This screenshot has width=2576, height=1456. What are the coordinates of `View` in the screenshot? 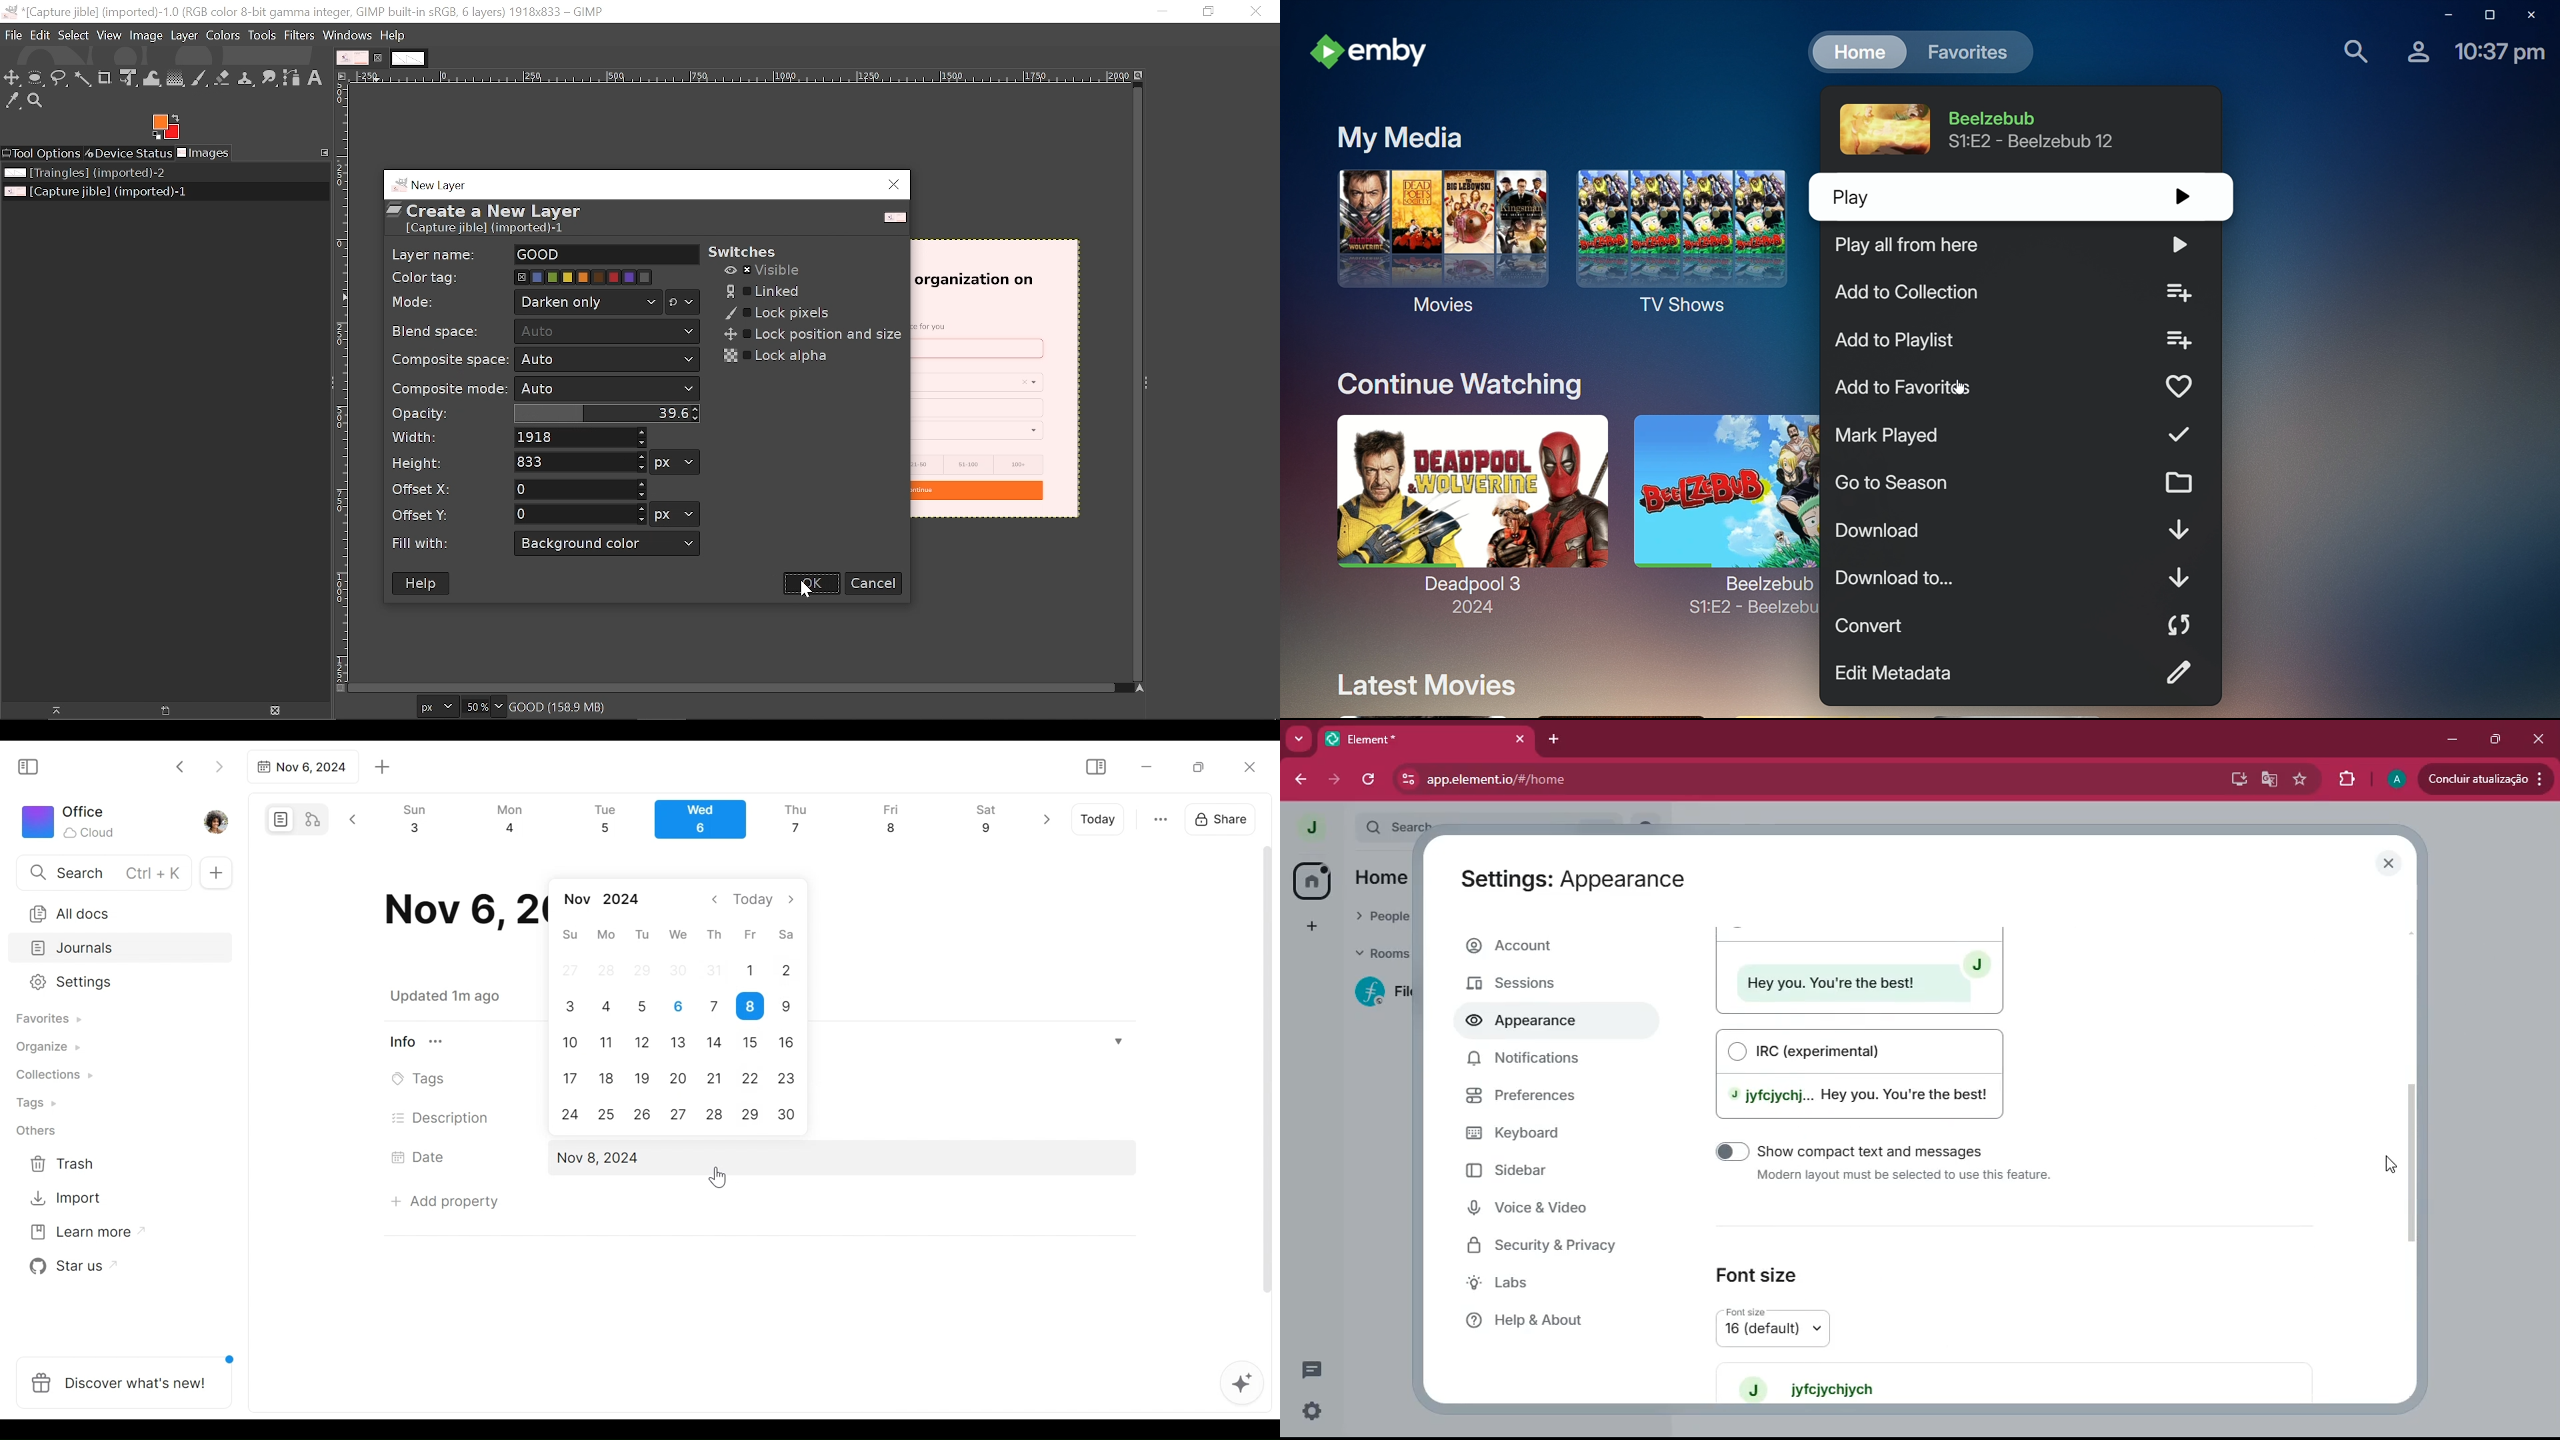 It's located at (109, 35).